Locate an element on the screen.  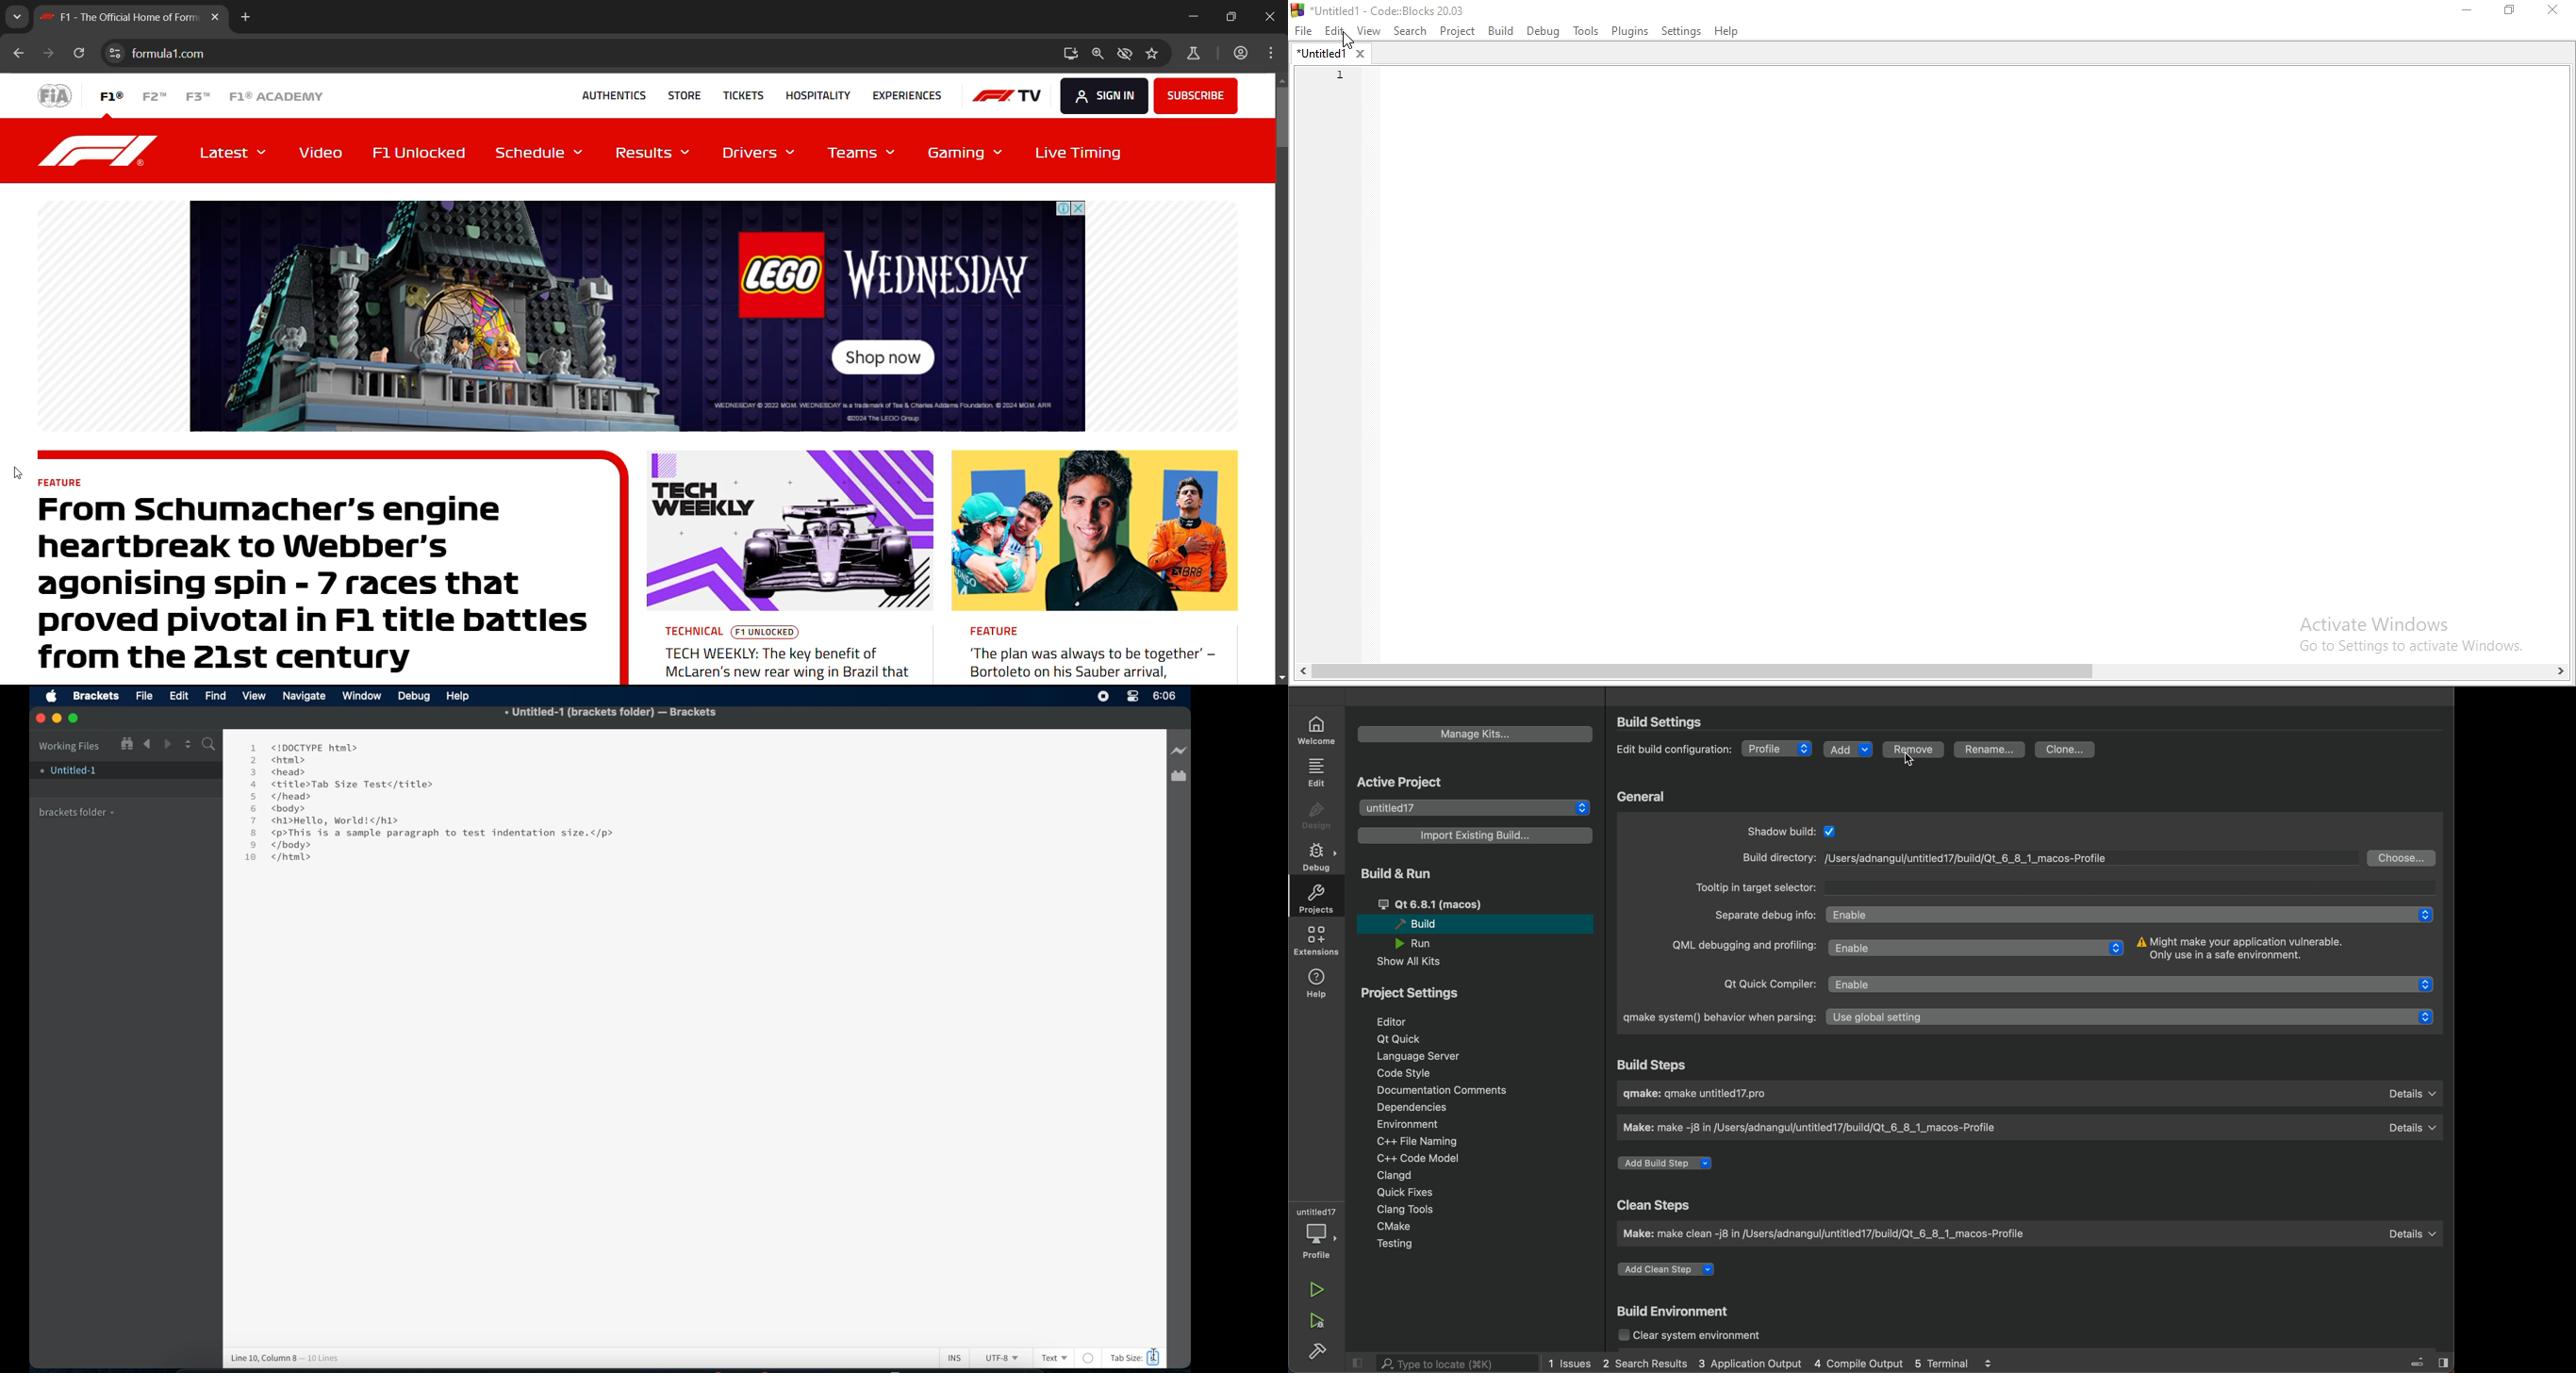
Latest is located at coordinates (236, 152).